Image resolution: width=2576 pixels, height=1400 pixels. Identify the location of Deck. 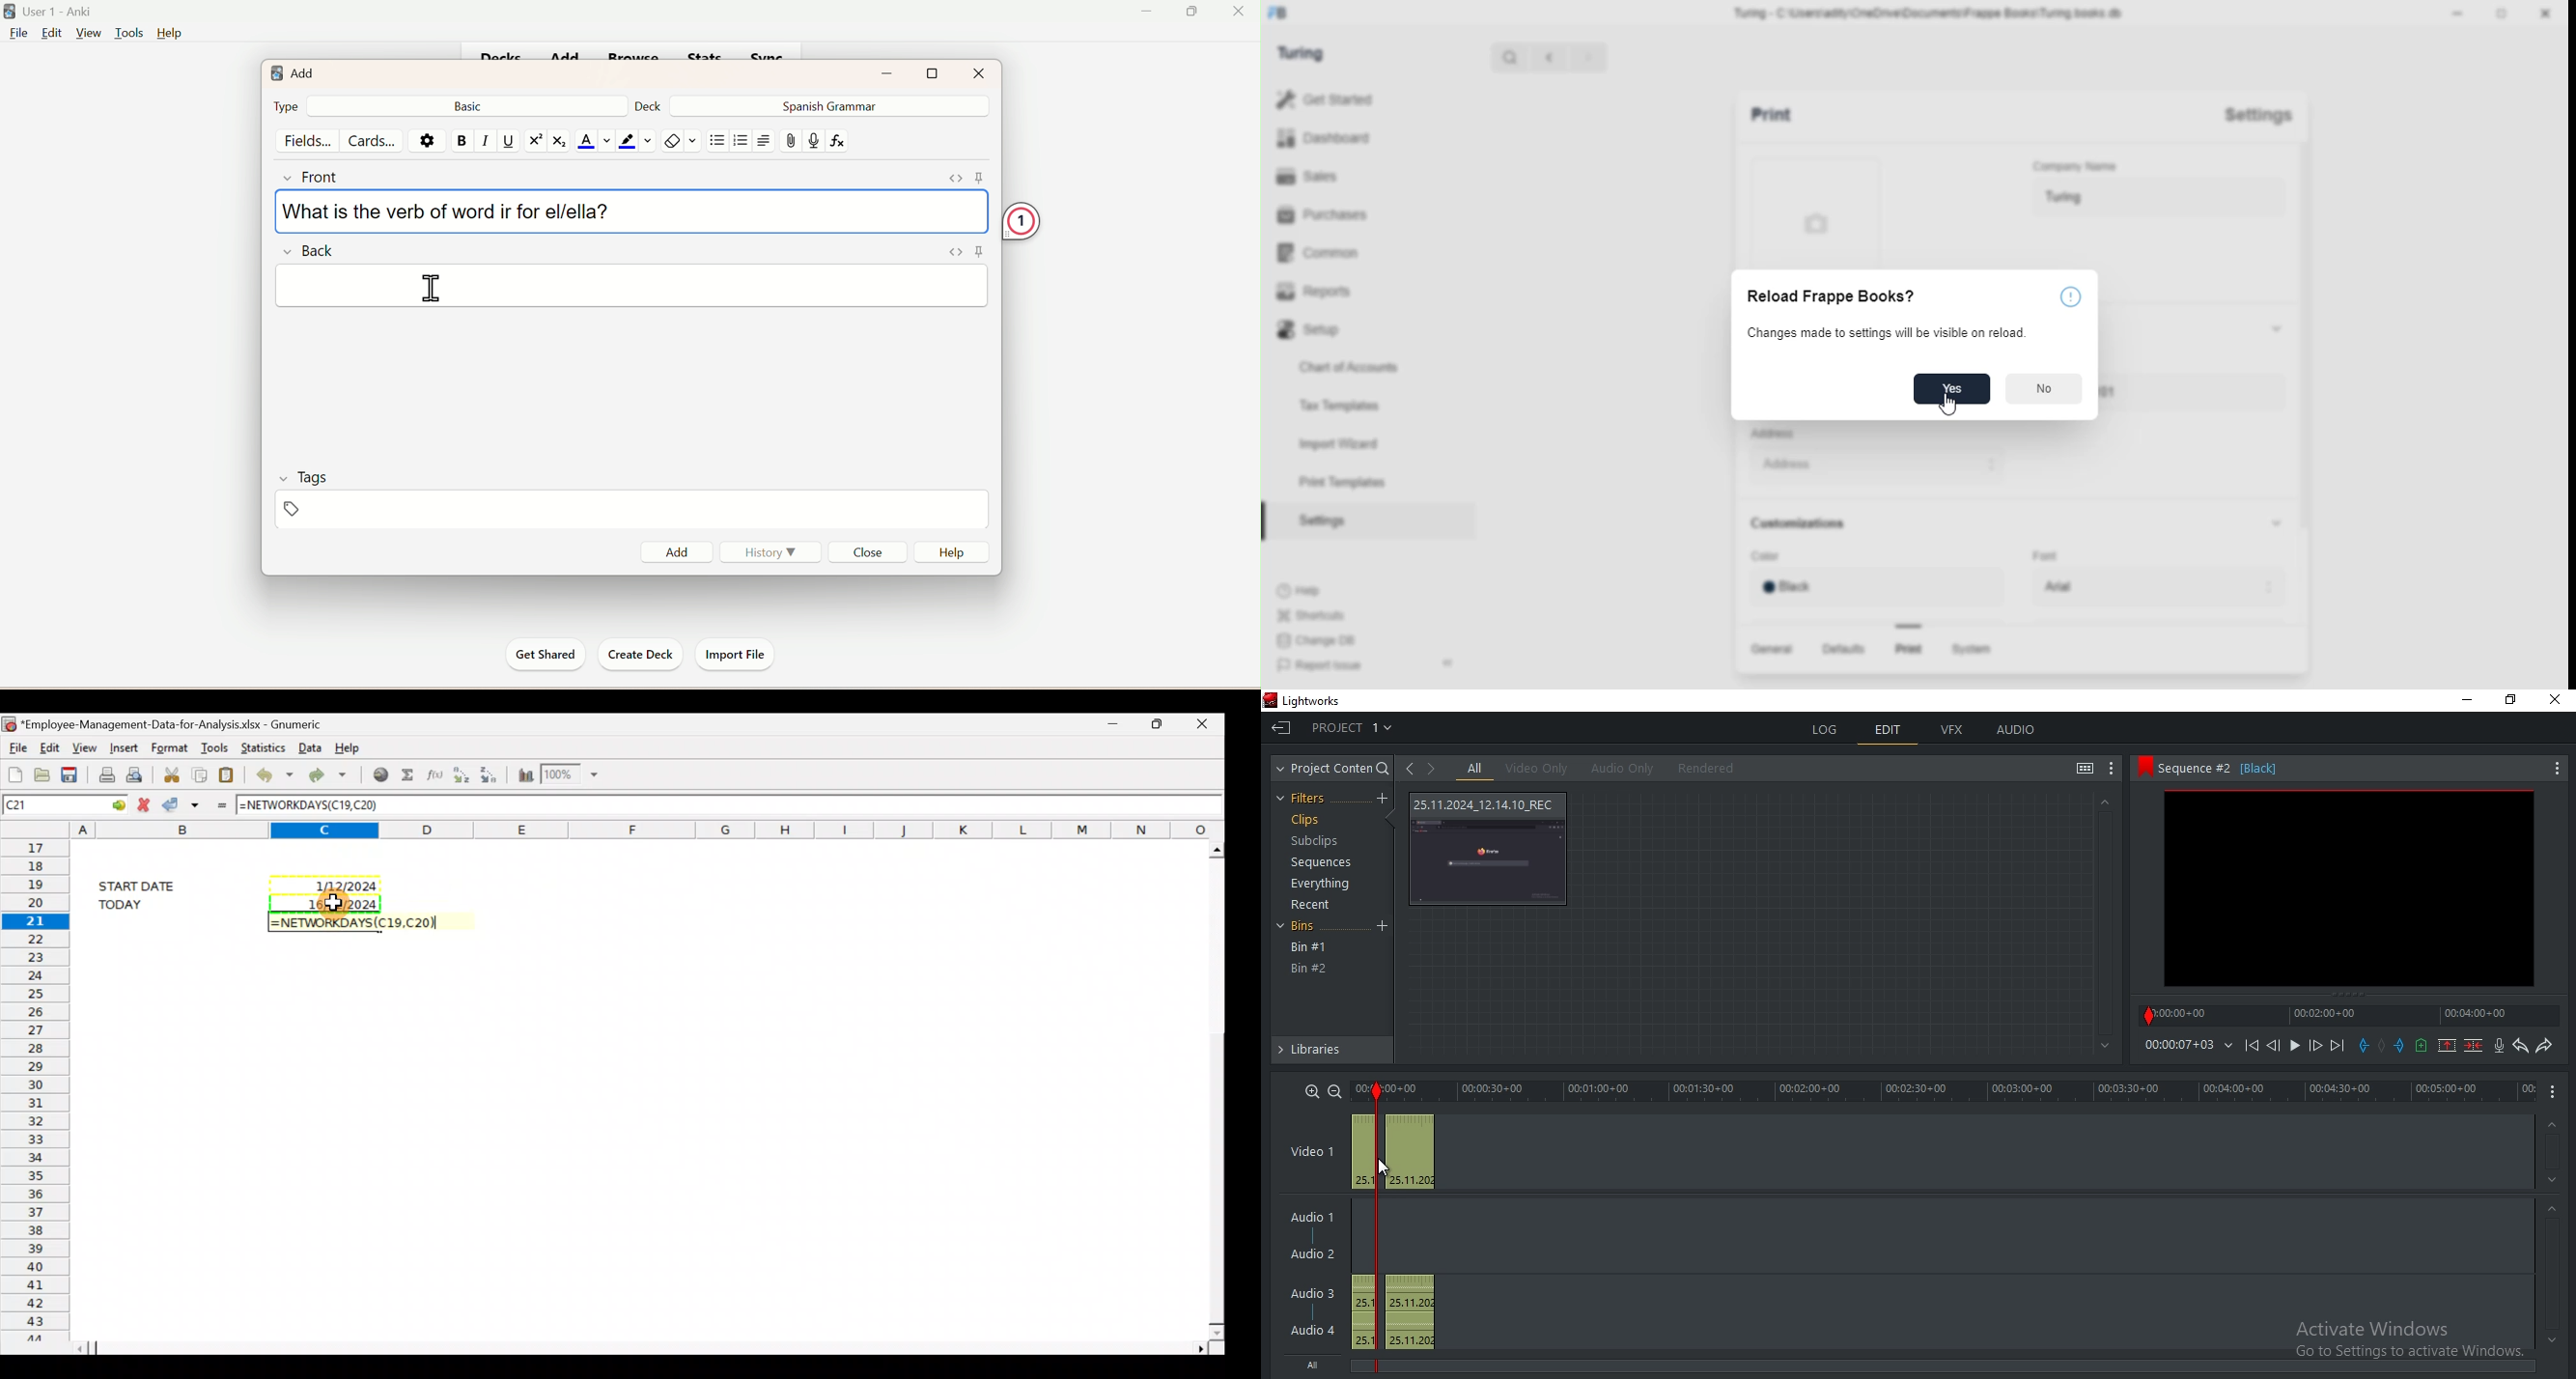
(649, 105).